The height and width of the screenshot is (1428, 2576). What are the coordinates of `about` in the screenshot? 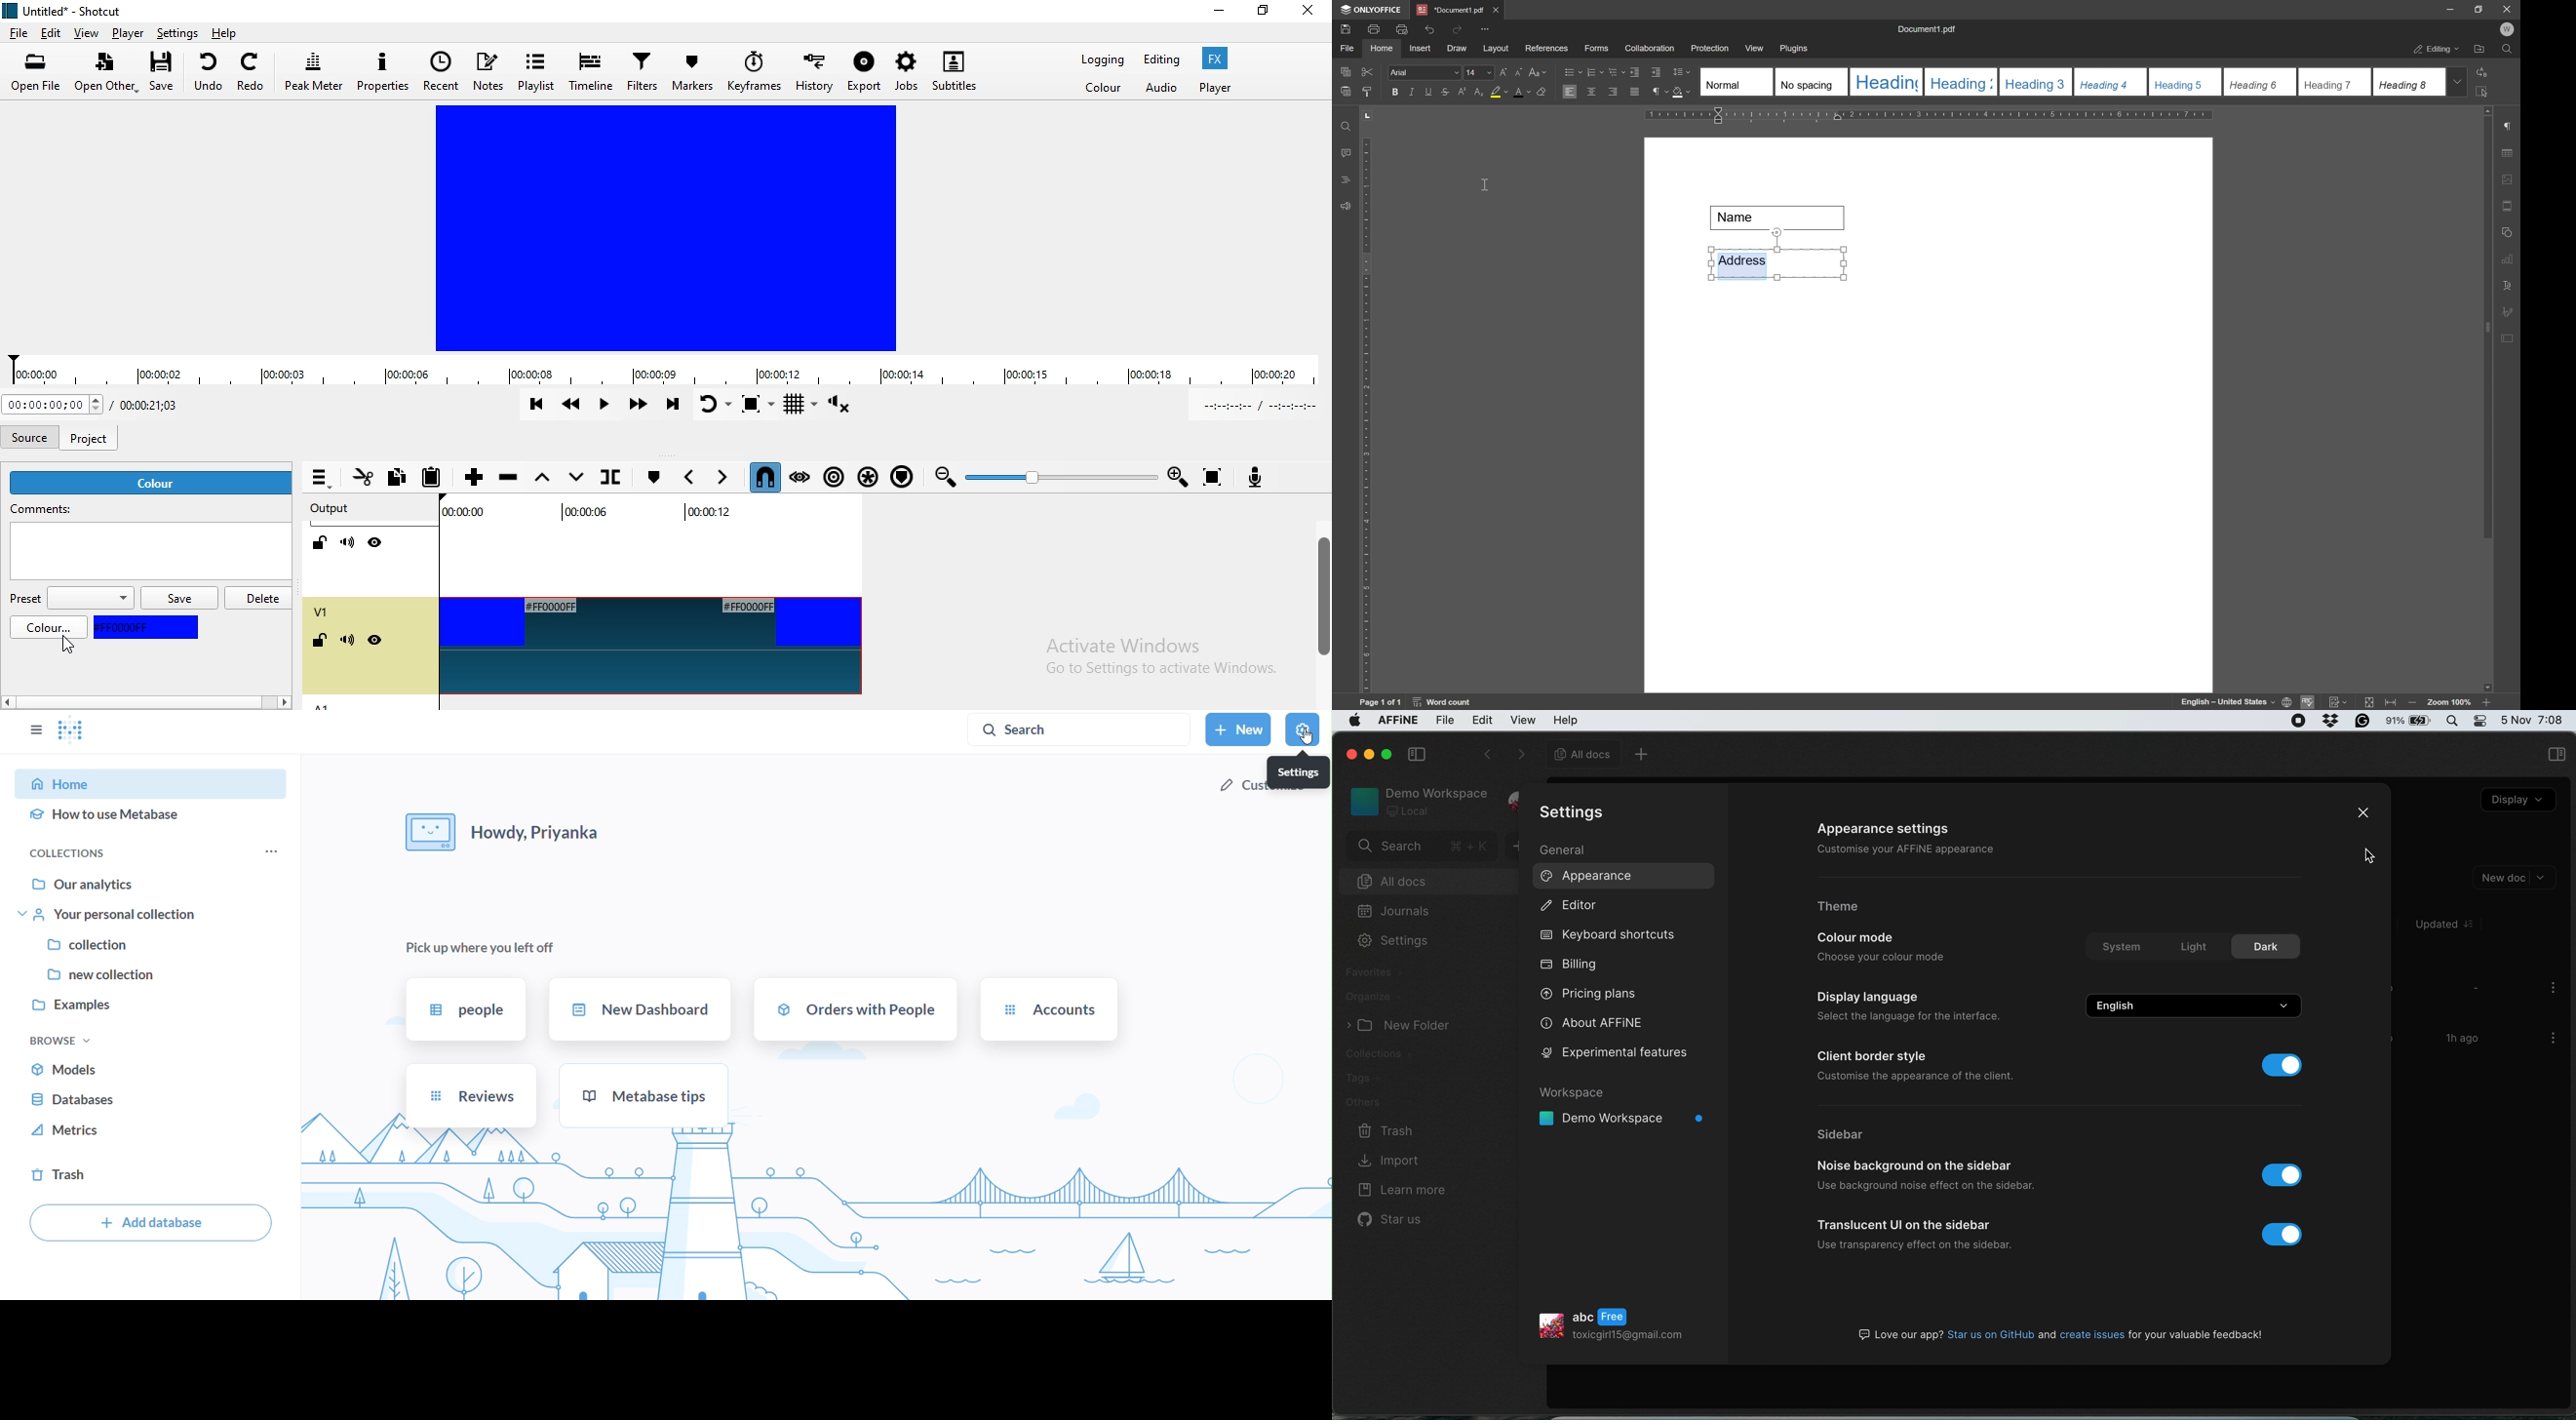 It's located at (1598, 1022).